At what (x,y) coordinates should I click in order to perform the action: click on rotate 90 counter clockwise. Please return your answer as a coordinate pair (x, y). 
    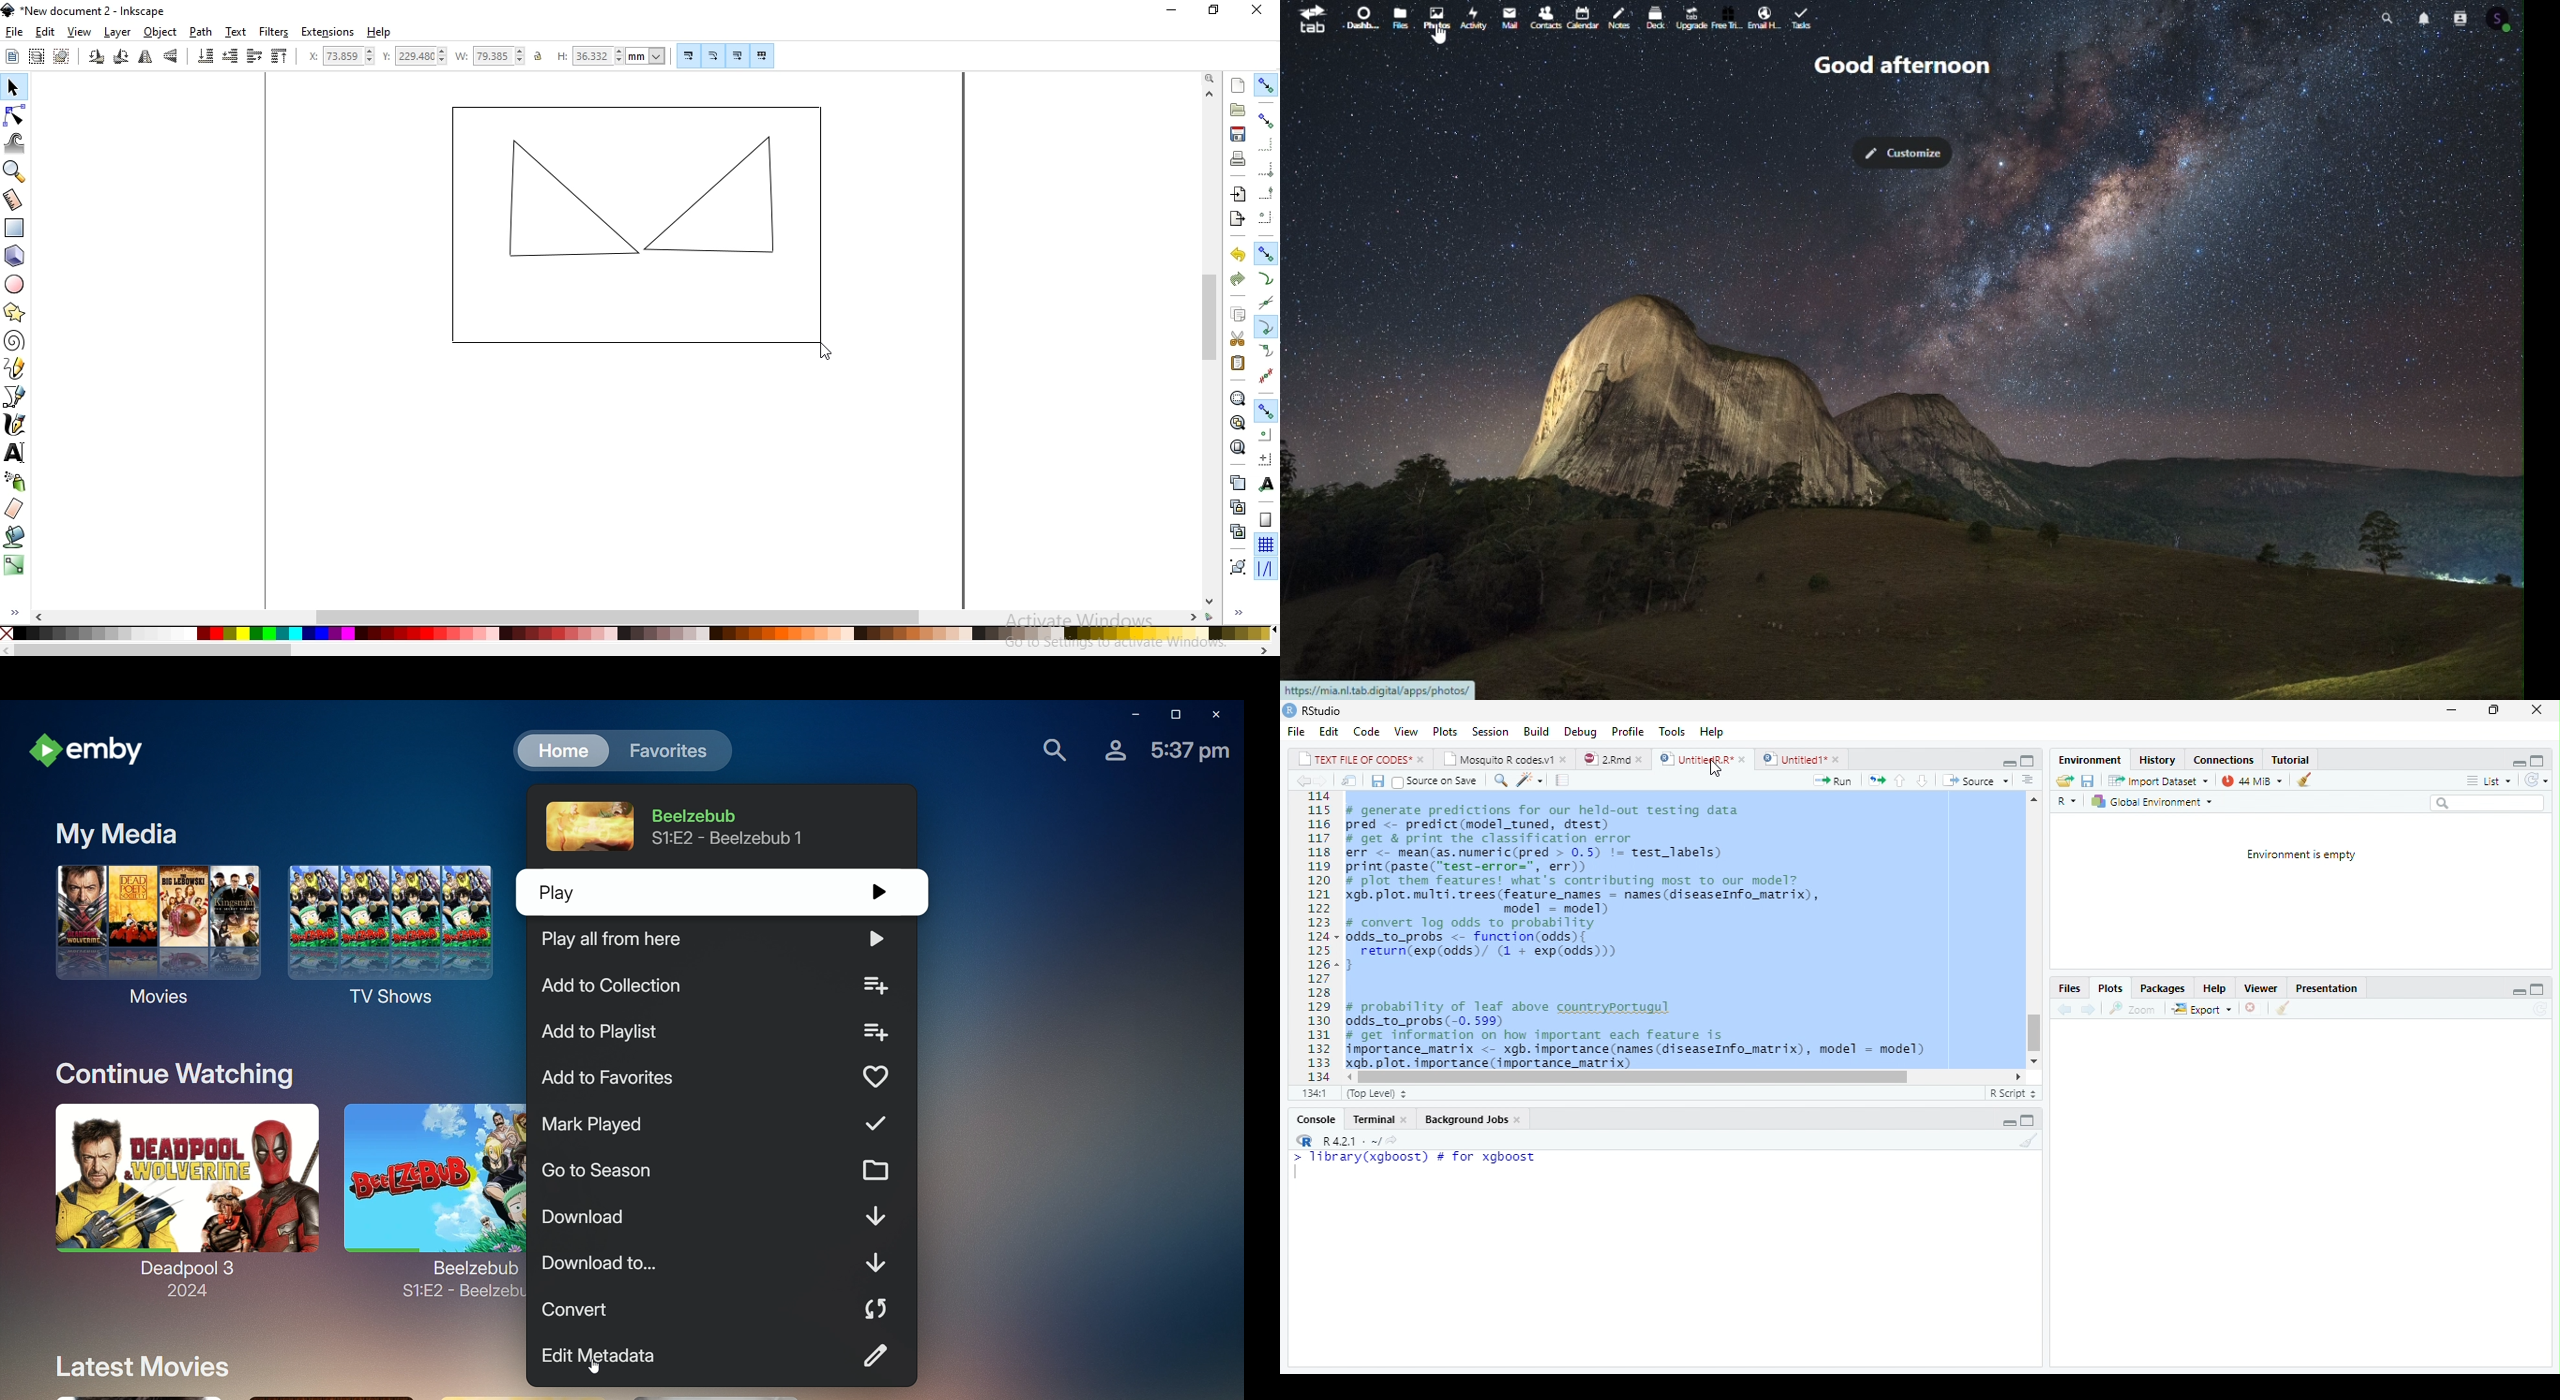
    Looking at the image, I should click on (97, 57).